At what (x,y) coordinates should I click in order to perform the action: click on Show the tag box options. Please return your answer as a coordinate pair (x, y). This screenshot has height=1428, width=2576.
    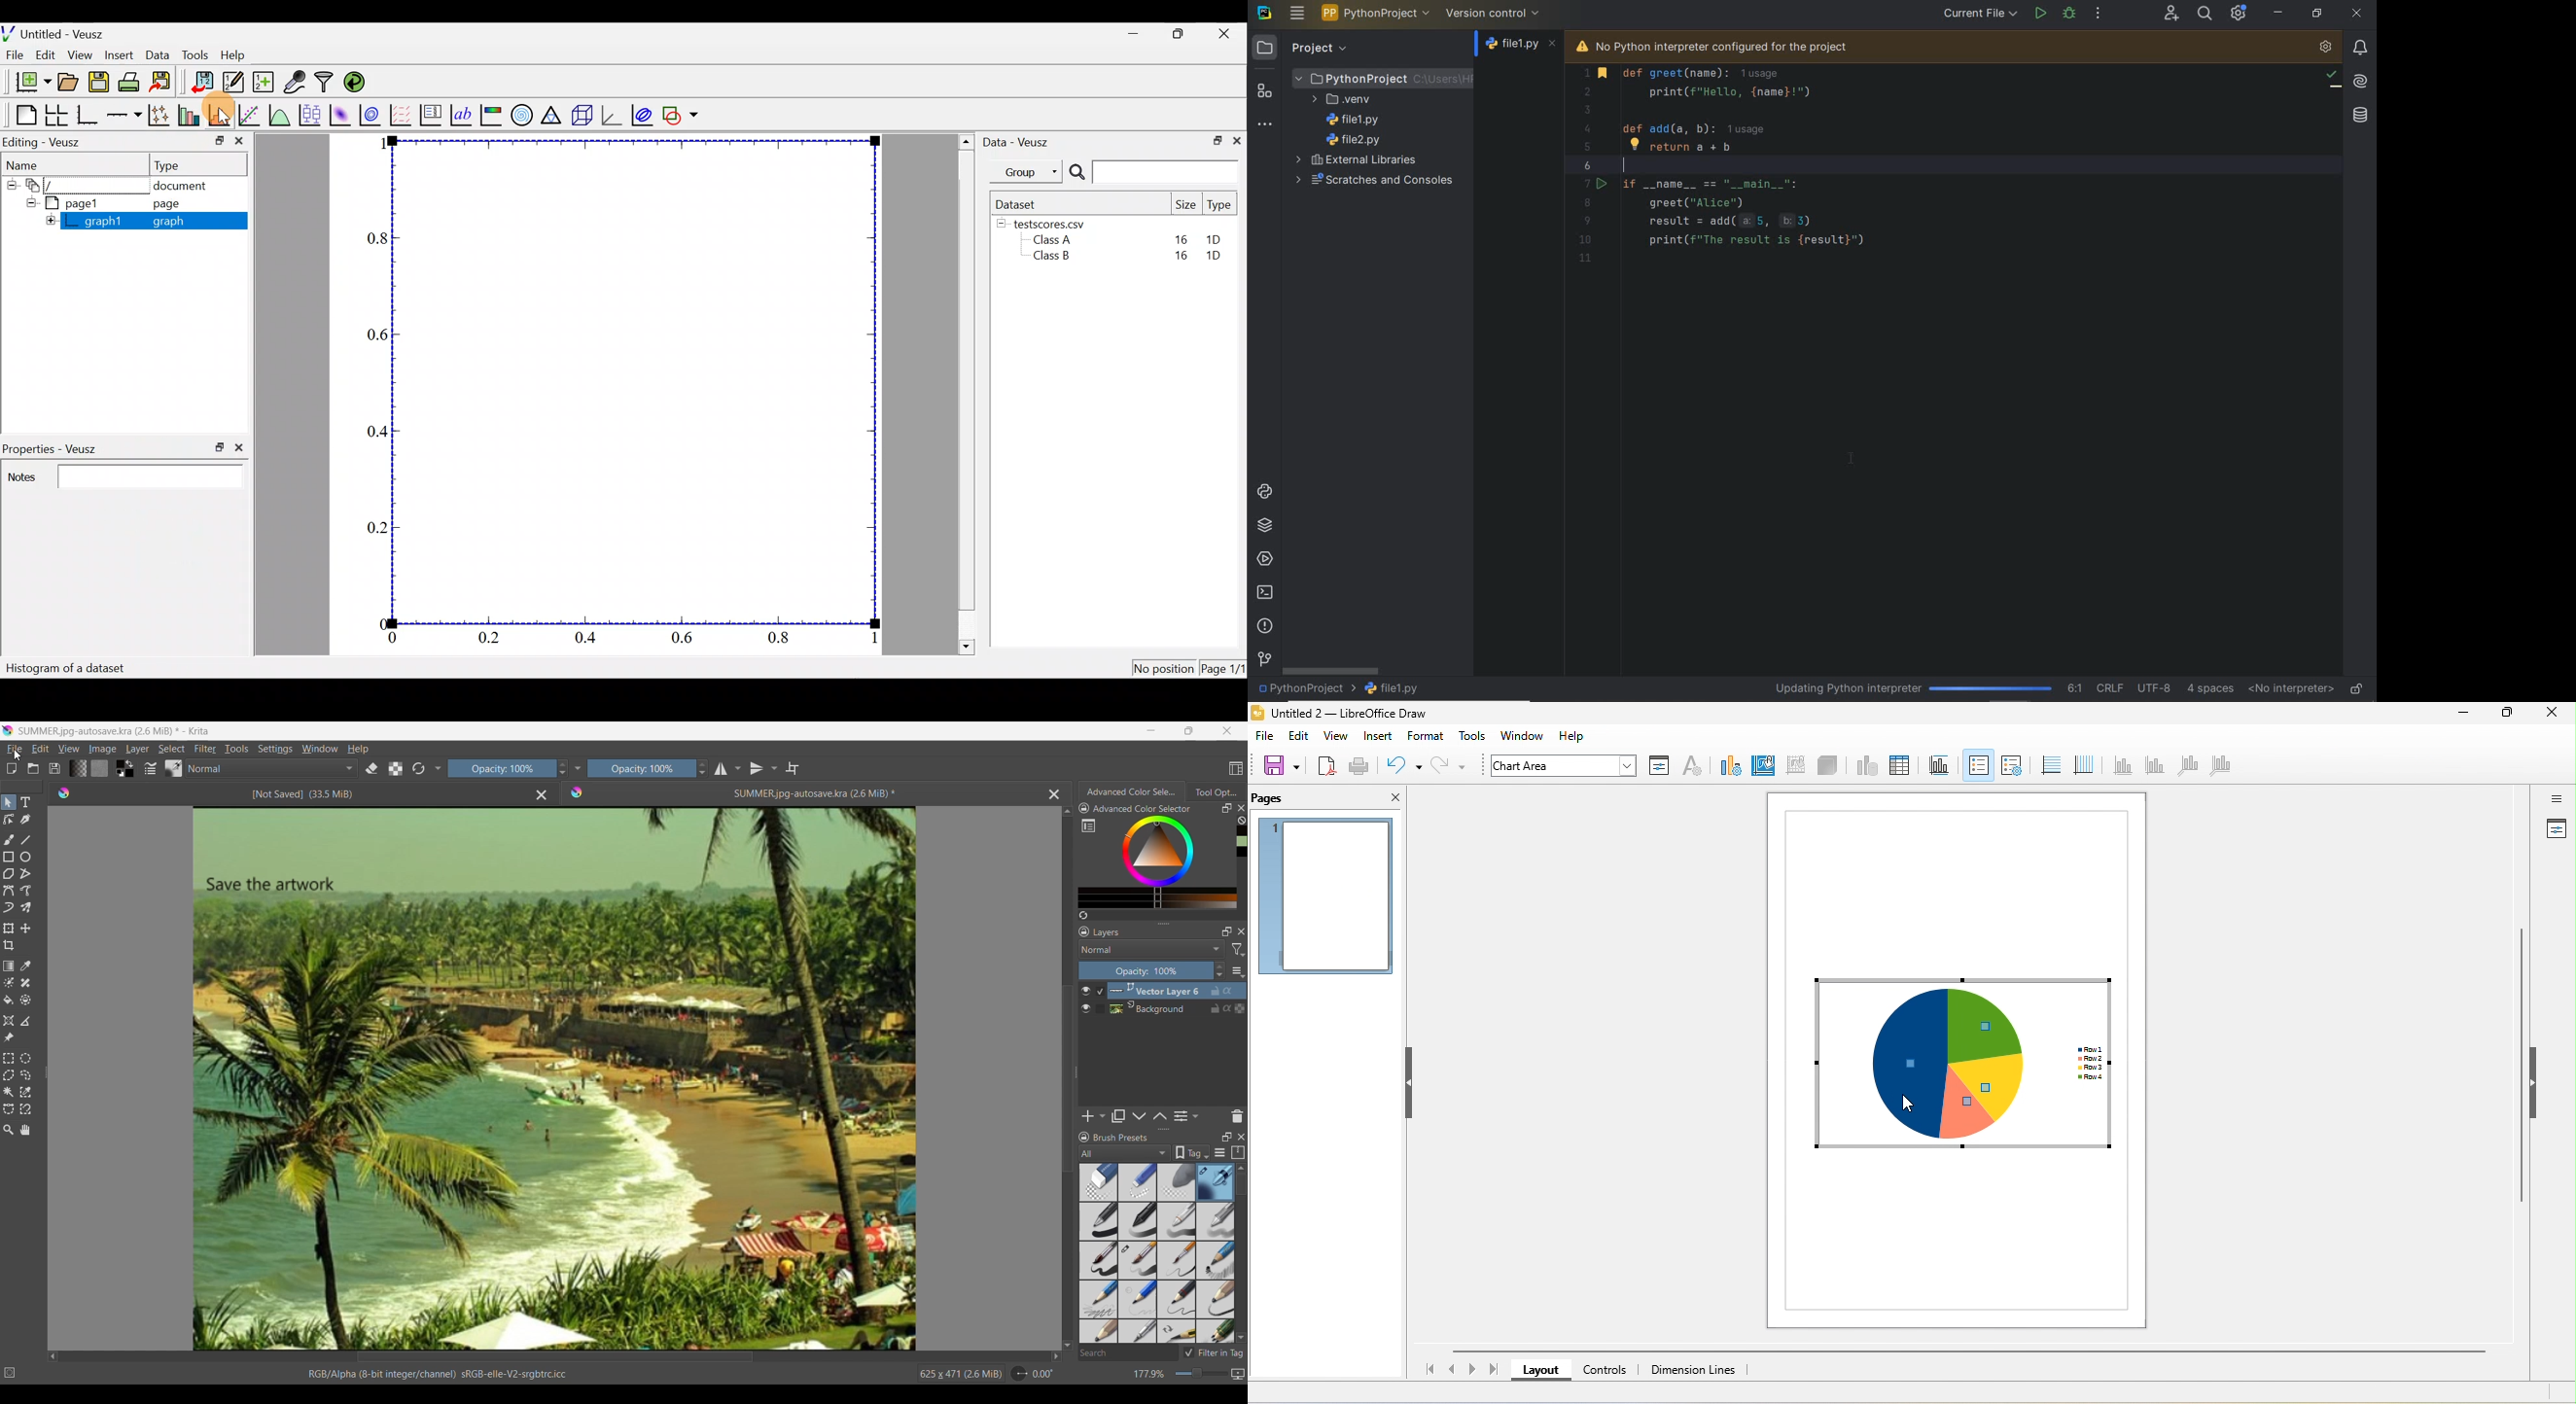
    Looking at the image, I should click on (1192, 1152).